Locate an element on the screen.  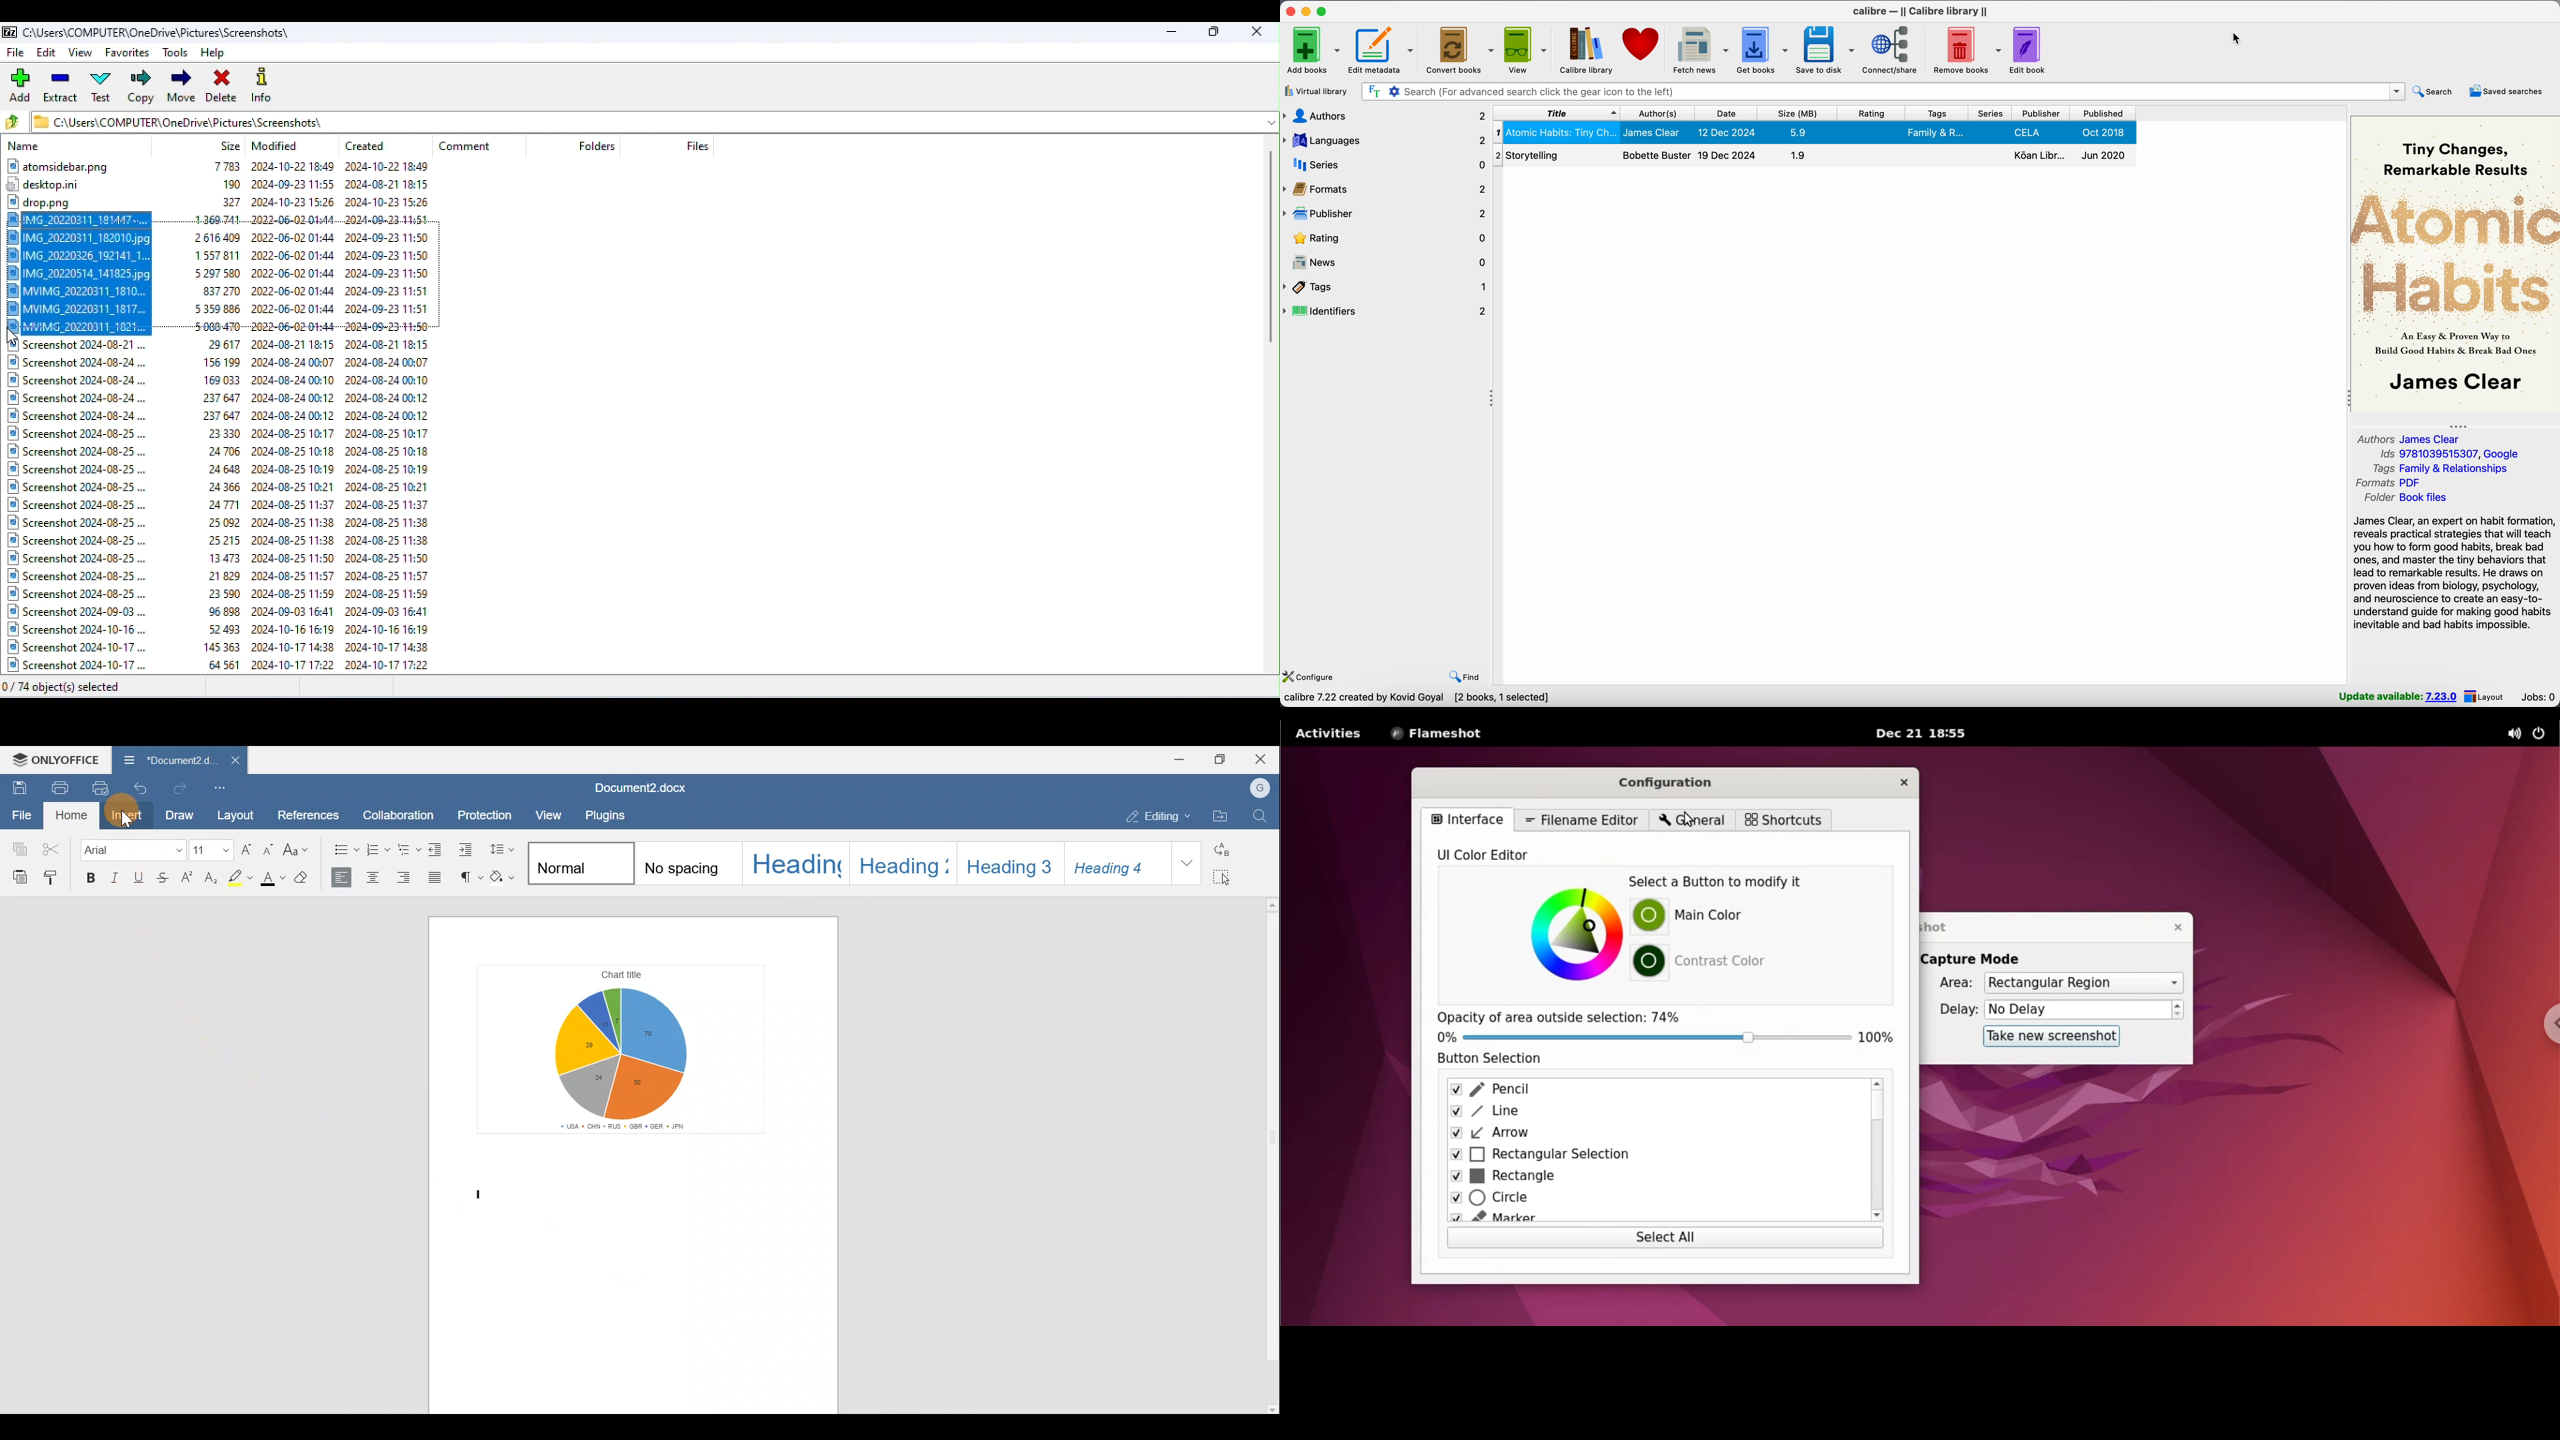
Increase font size is located at coordinates (249, 851).